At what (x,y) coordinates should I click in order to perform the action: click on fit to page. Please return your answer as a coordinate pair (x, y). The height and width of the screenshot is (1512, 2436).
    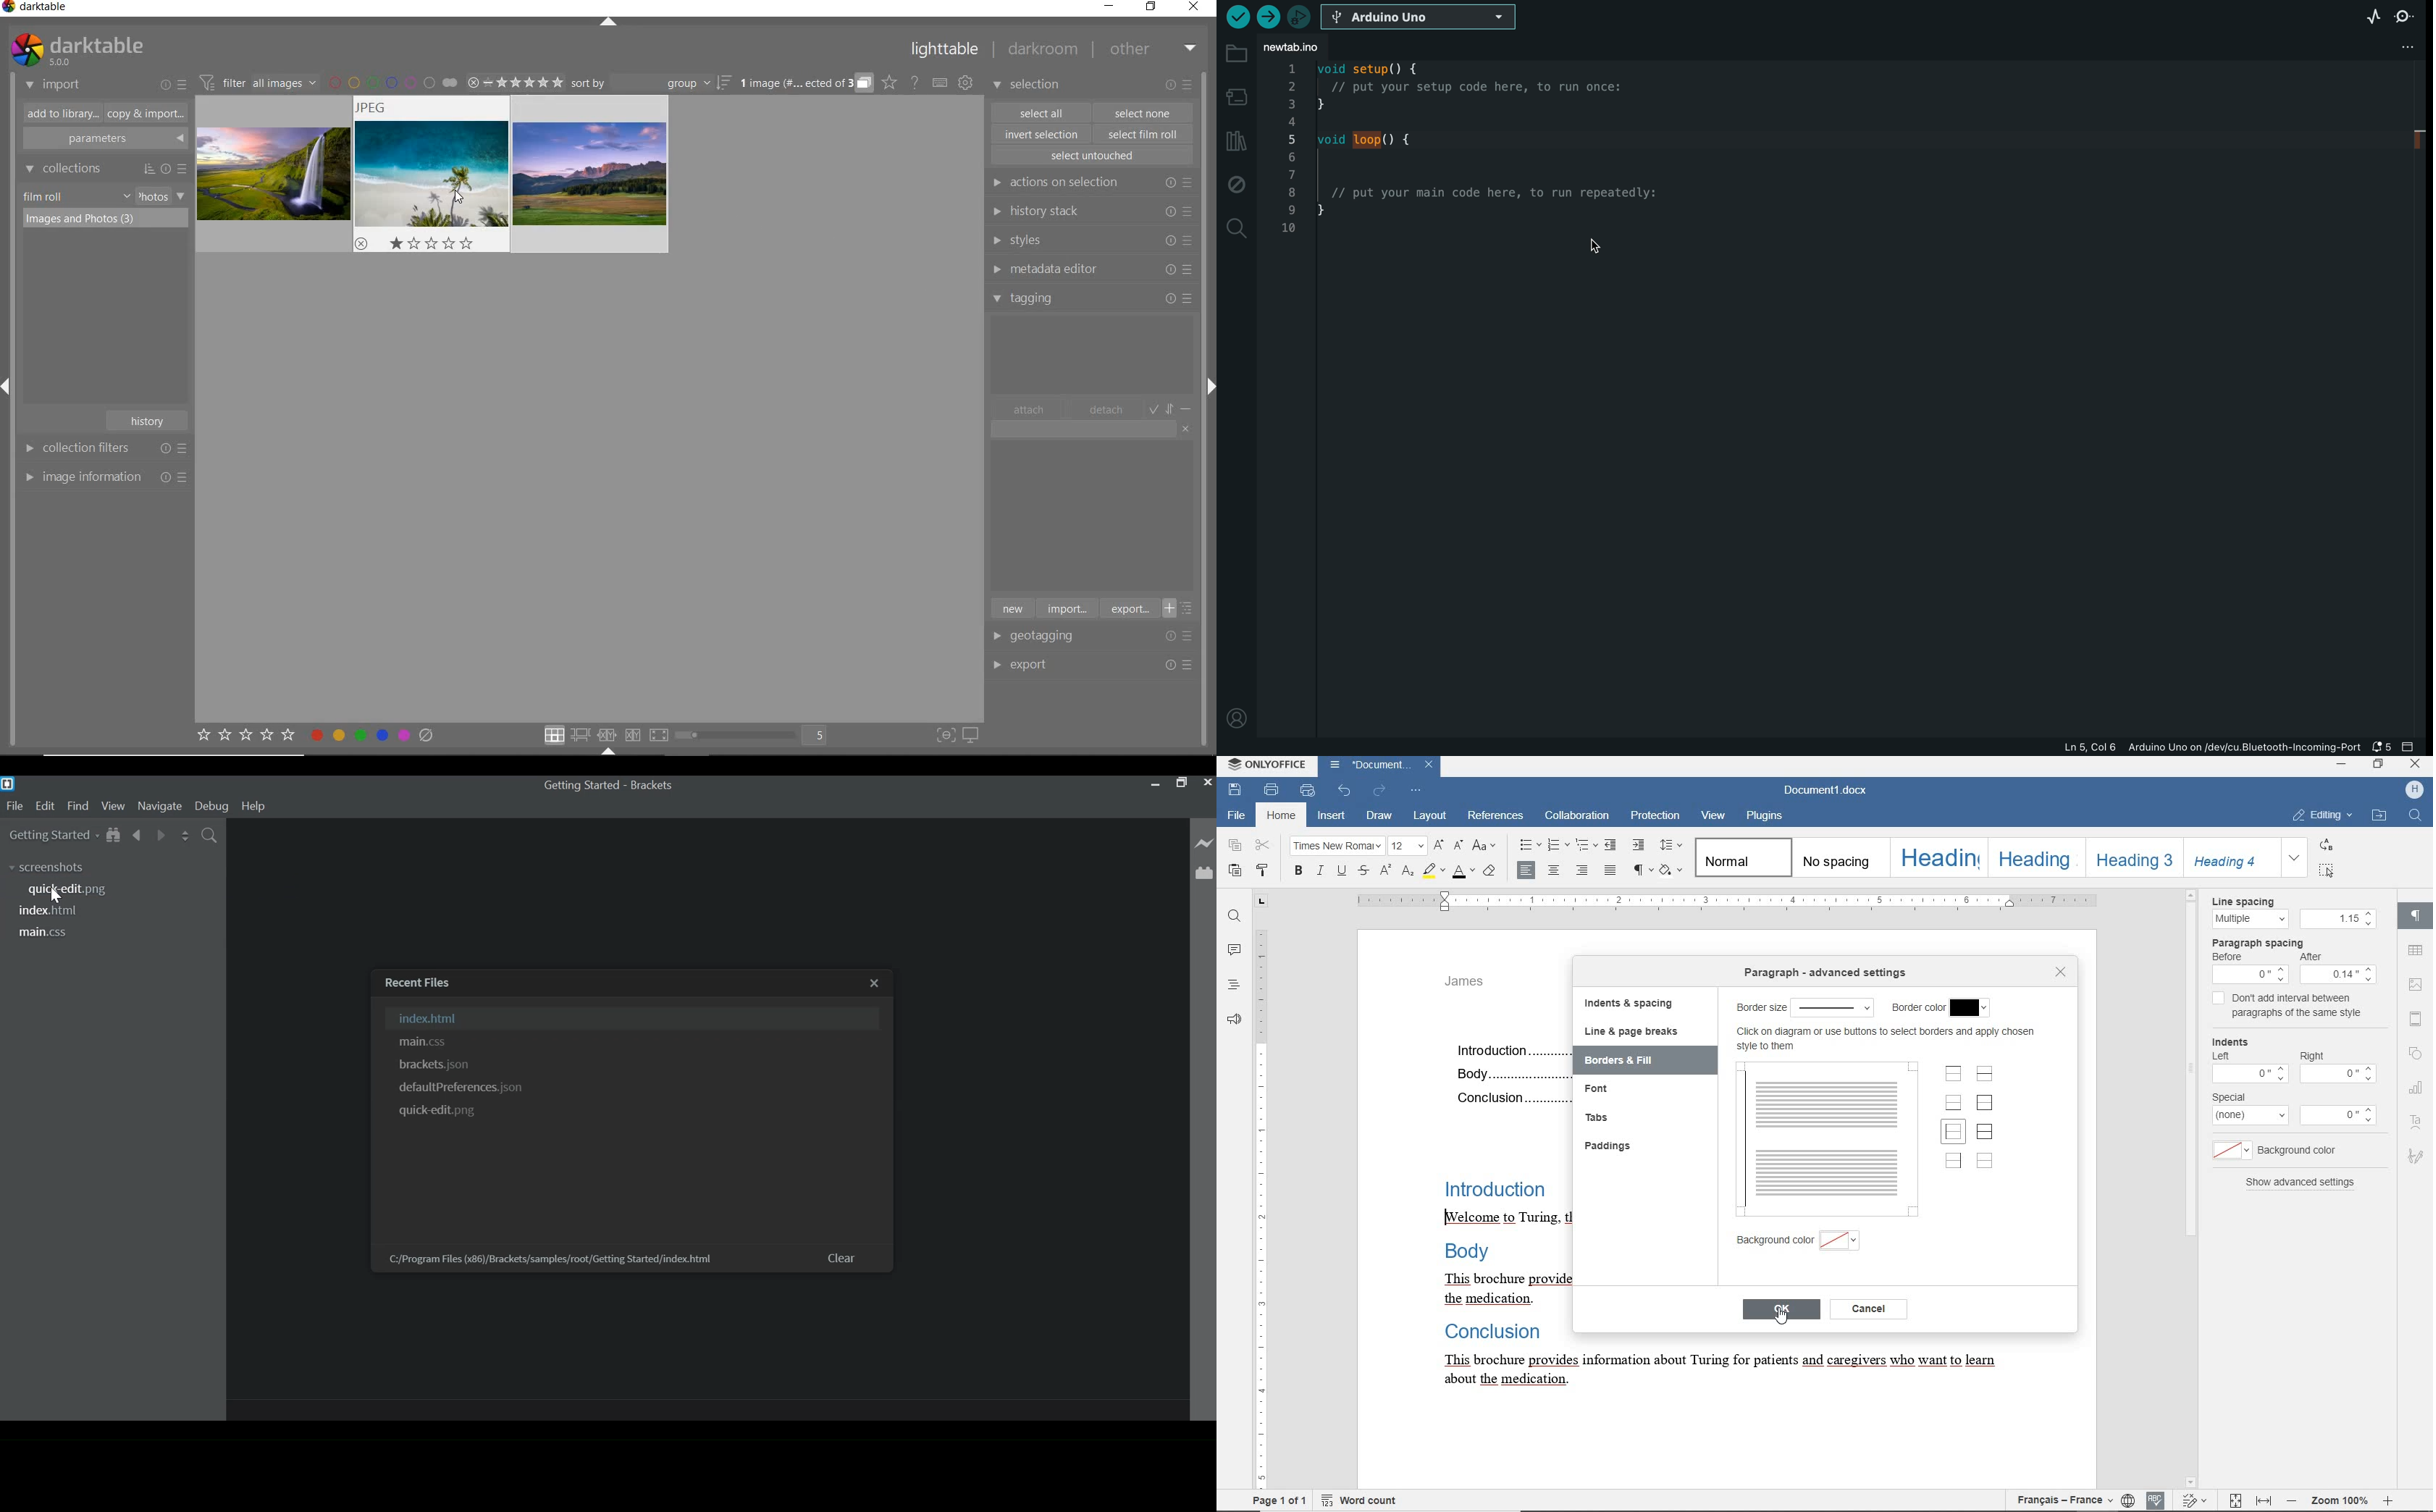
    Looking at the image, I should click on (2196, 1500).